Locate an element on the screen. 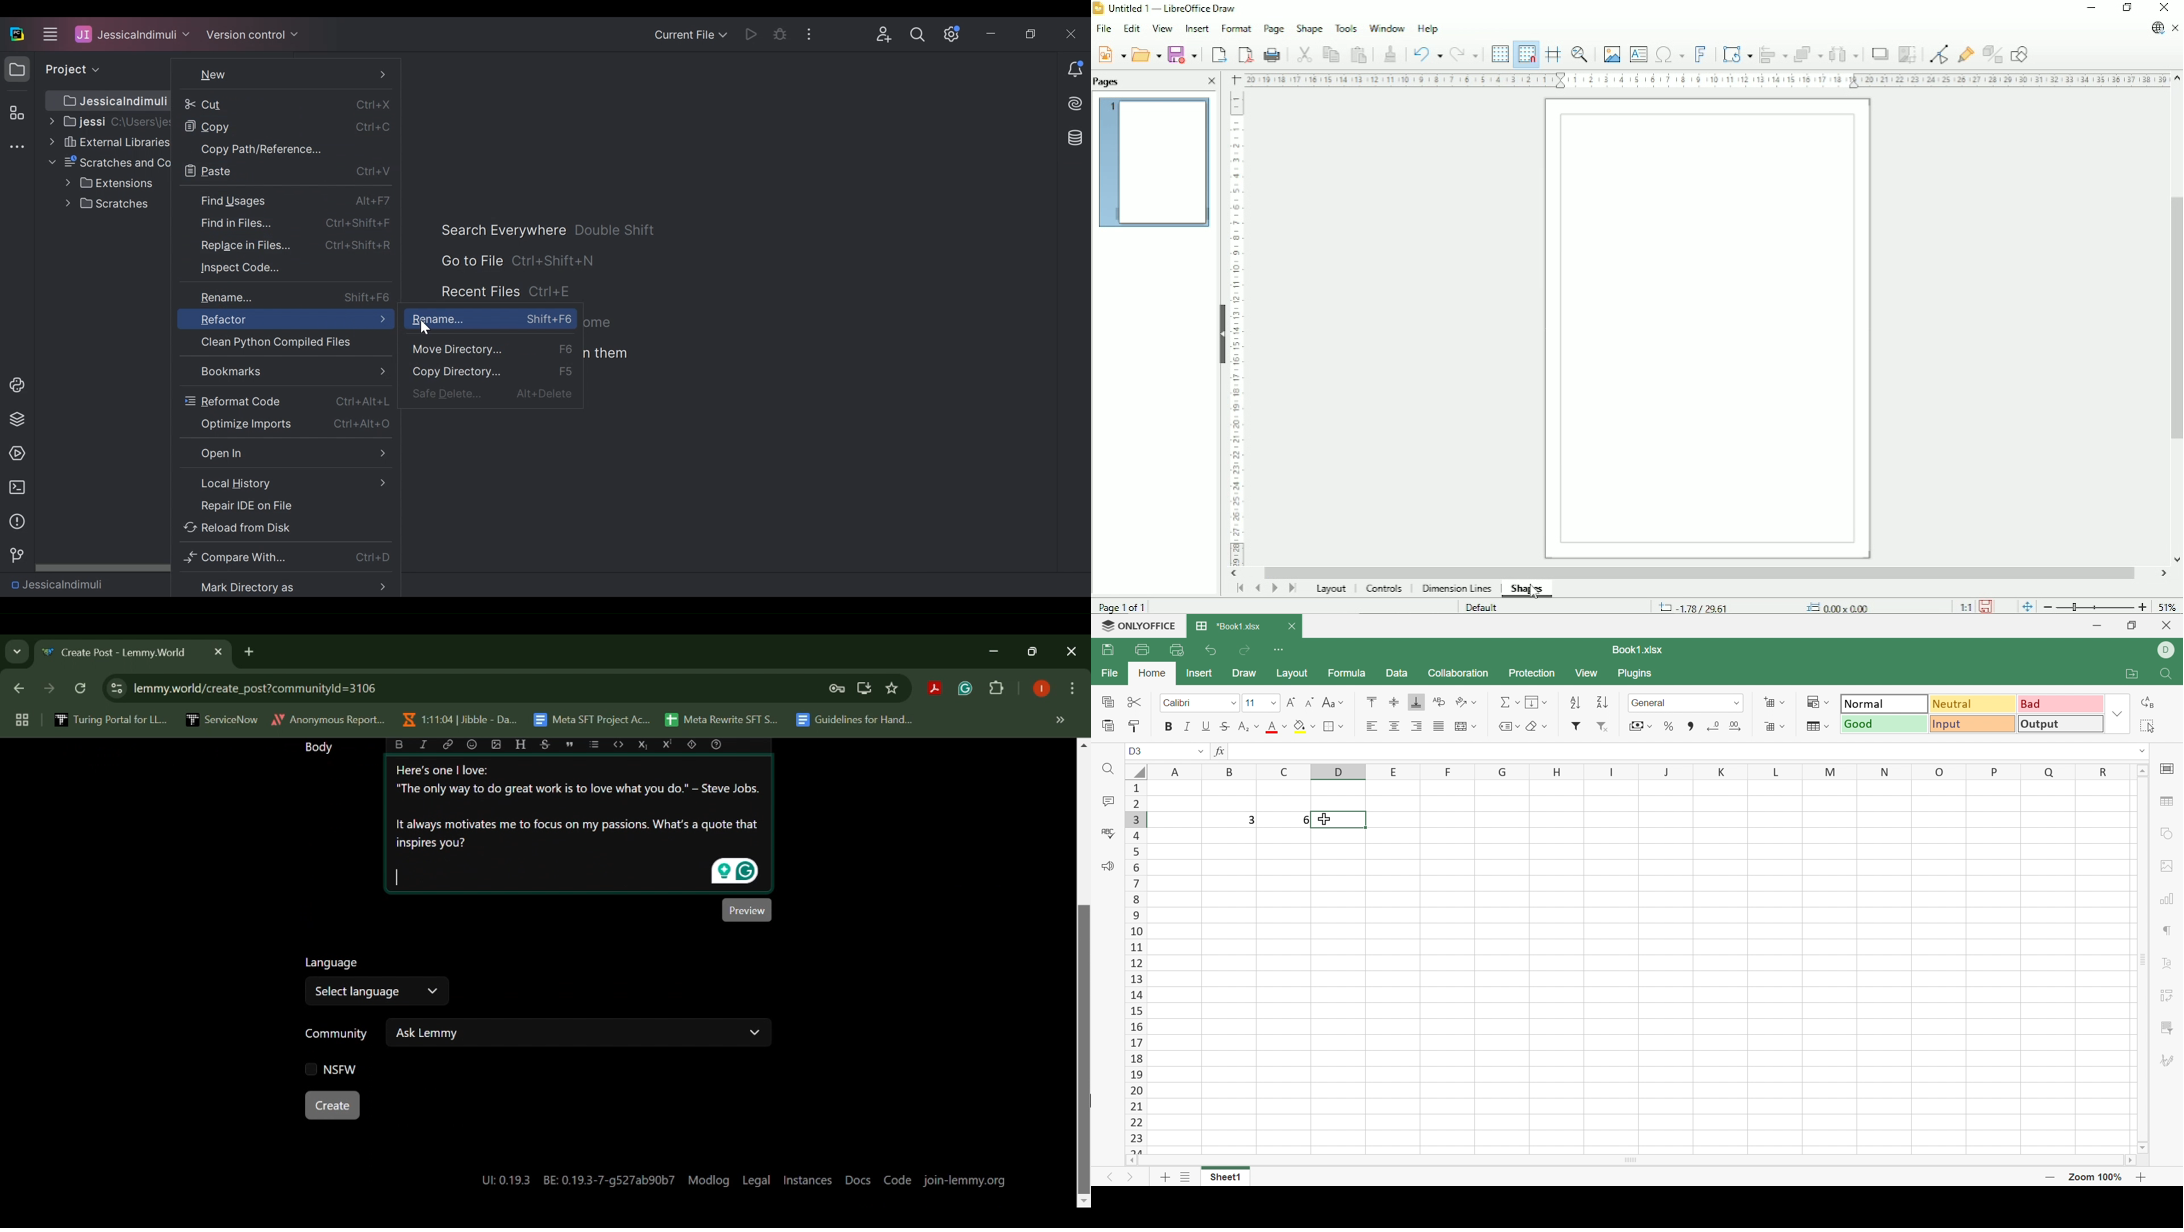 The image size is (2184, 1232). 0.00x0.00 is located at coordinates (1836, 606).